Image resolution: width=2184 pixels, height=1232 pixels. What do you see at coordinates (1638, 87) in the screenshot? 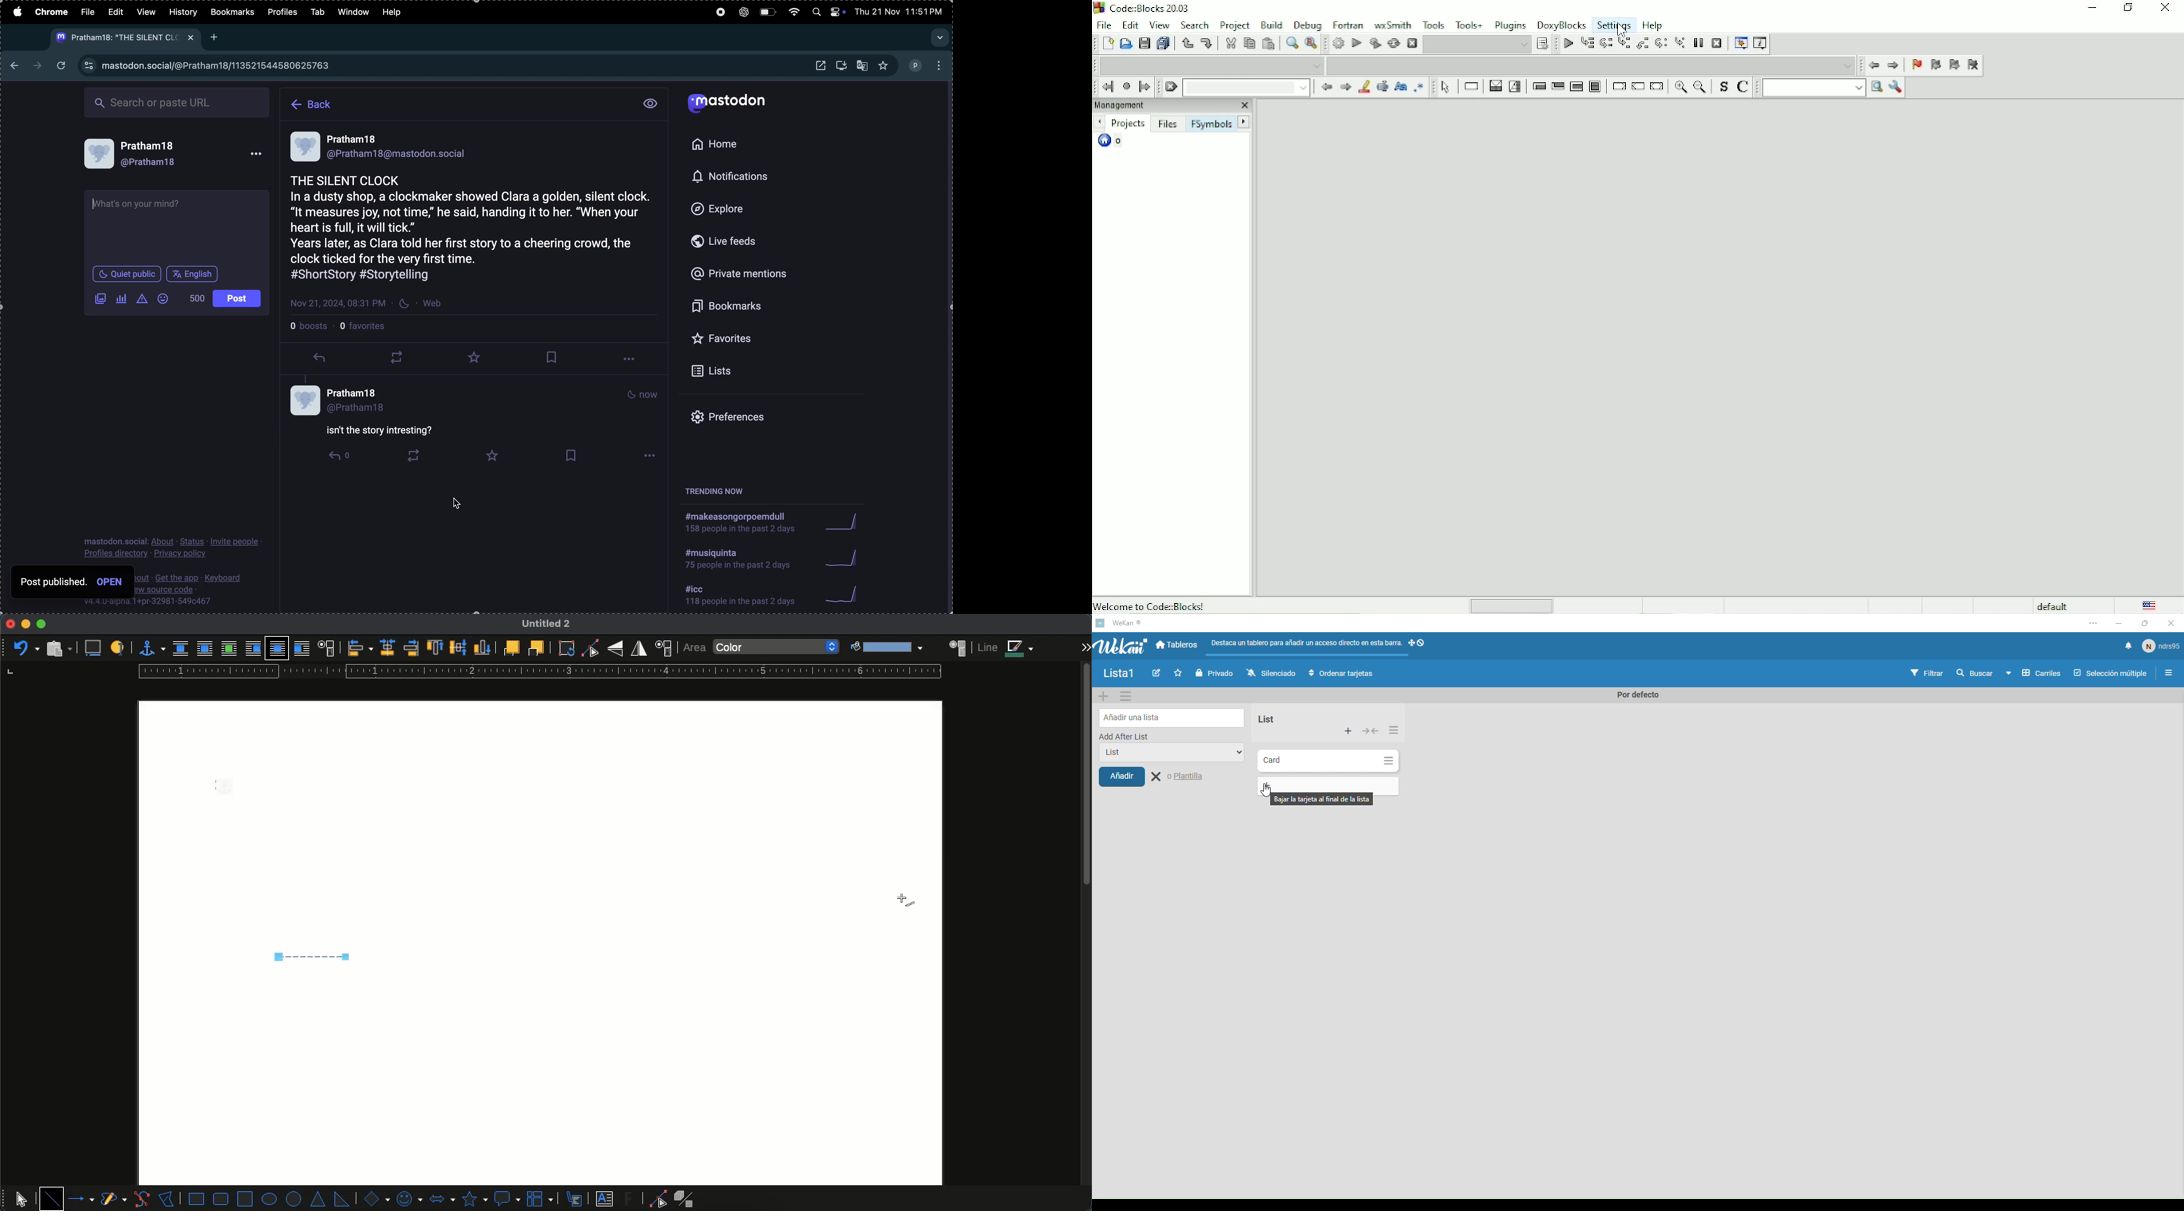
I see `Continue-instruction` at bounding box center [1638, 87].